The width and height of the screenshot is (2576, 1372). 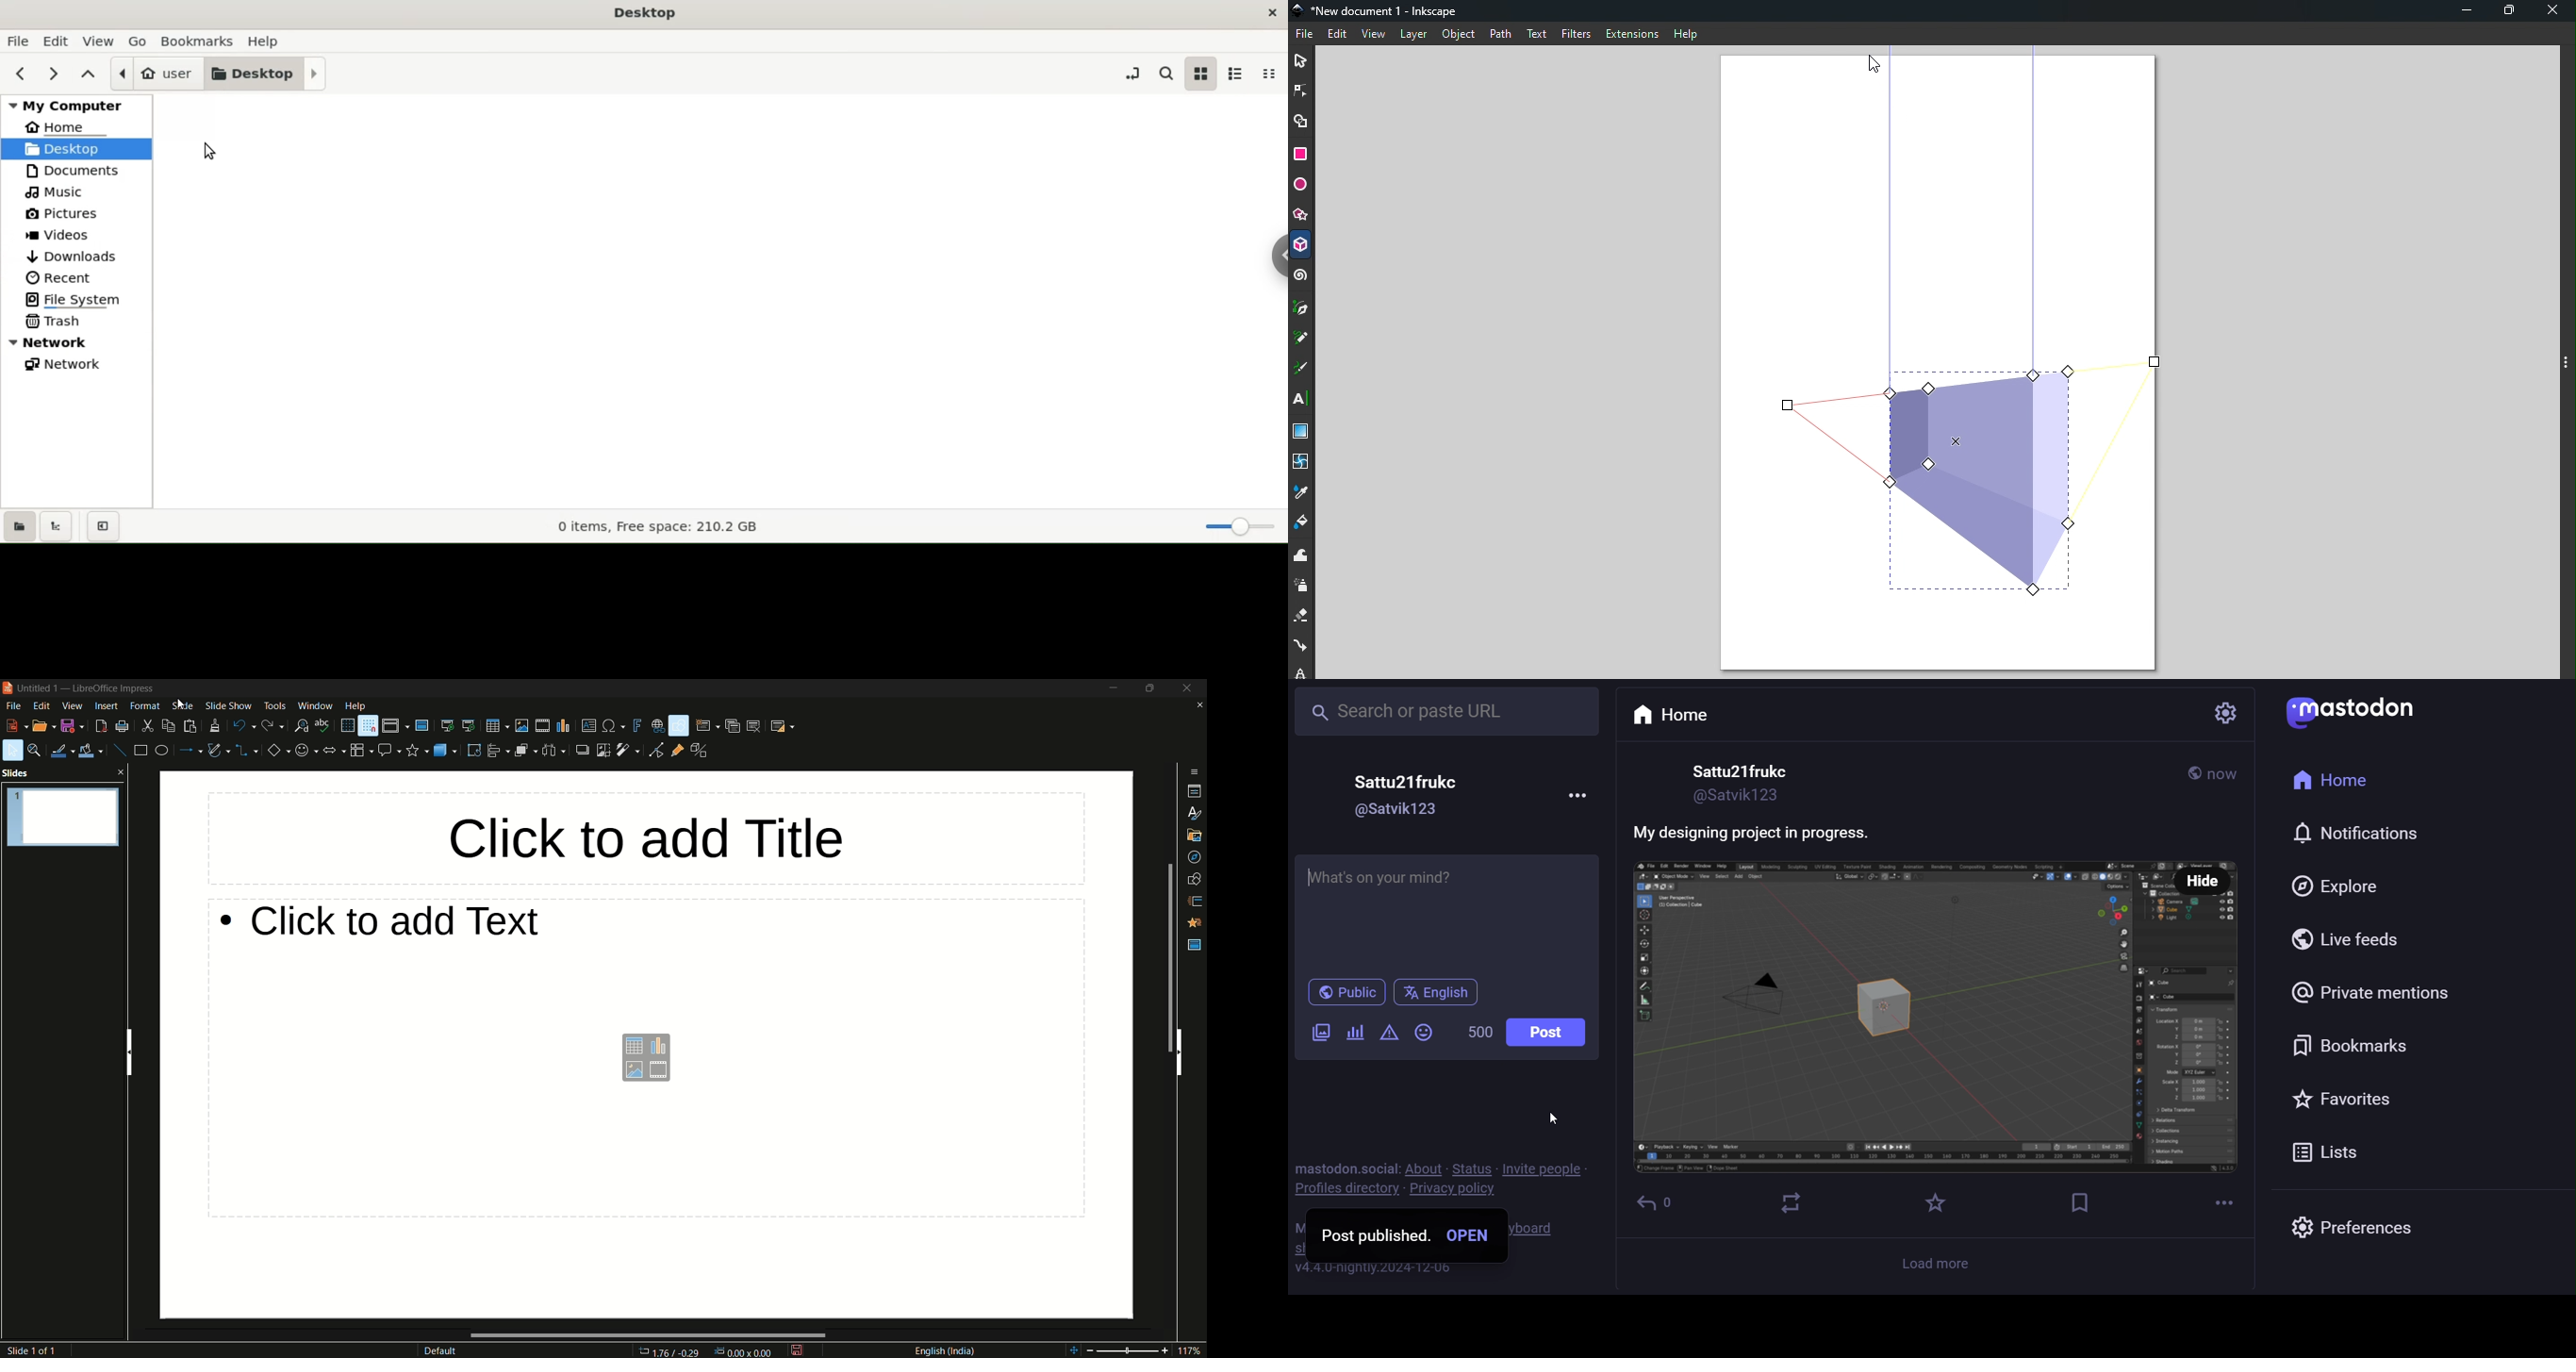 I want to click on start from first slide, so click(x=446, y=726).